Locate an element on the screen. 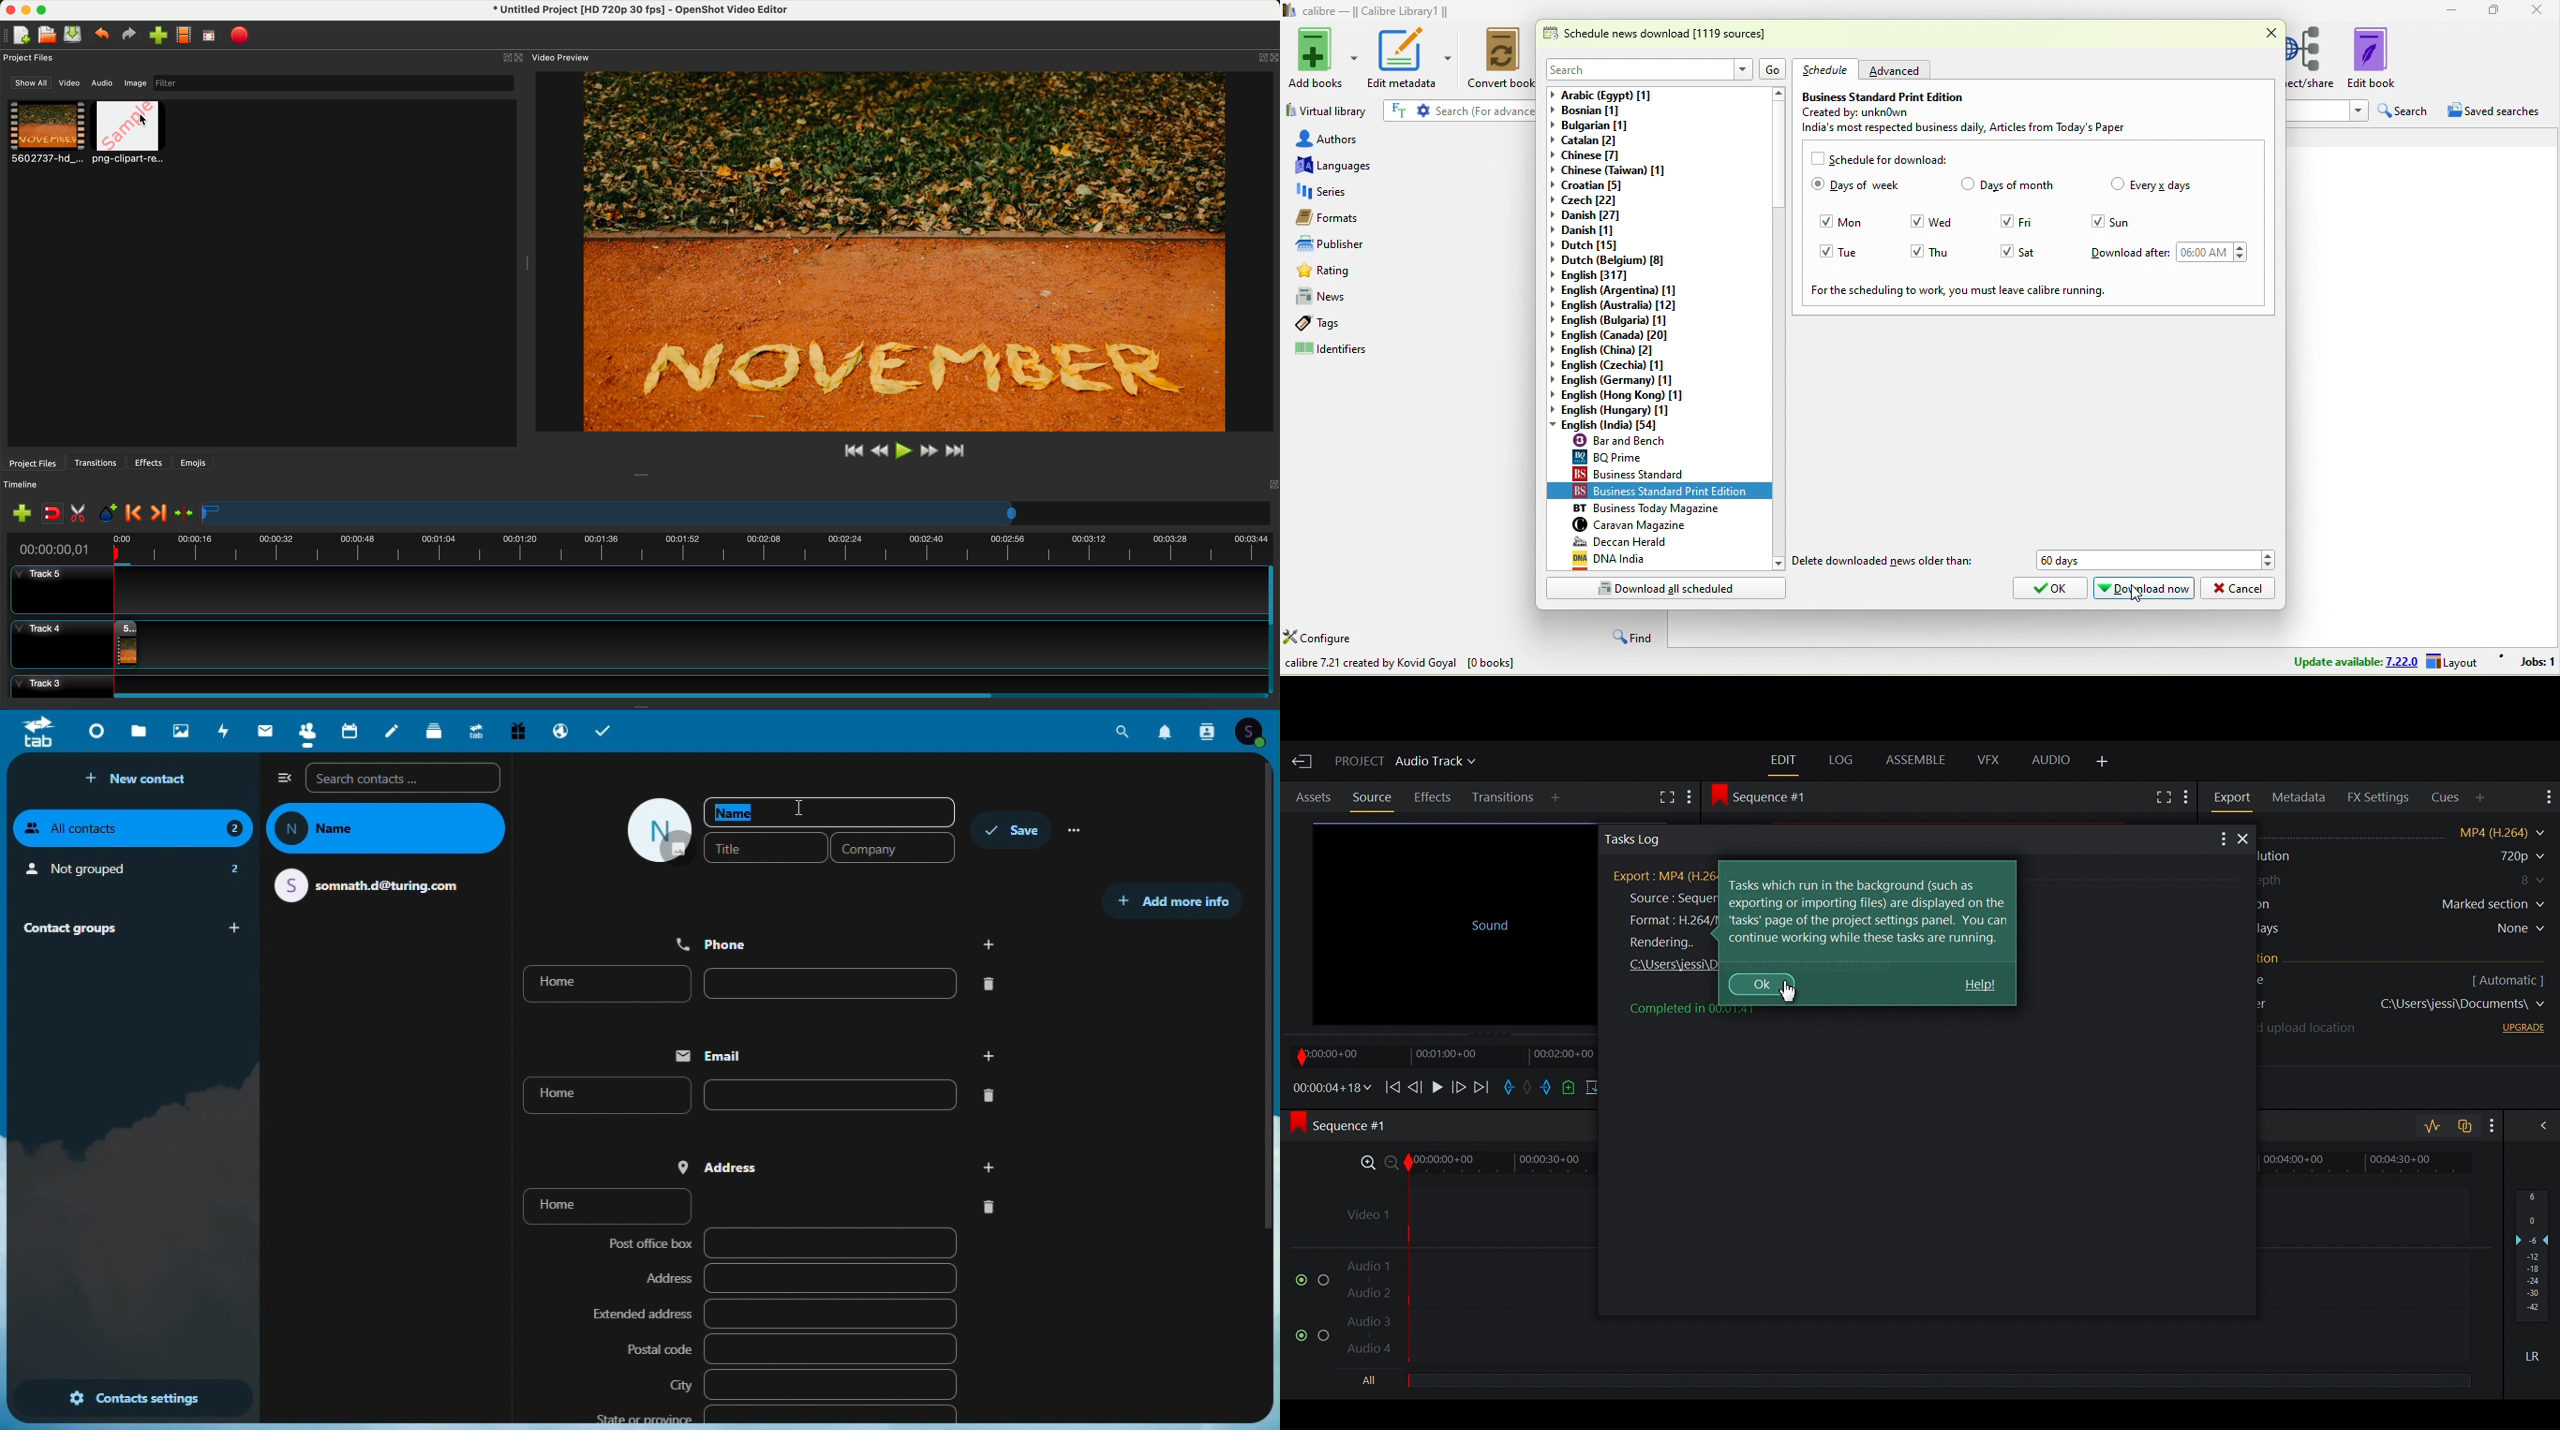  vertical scrollbar is located at coordinates (1272, 1007).